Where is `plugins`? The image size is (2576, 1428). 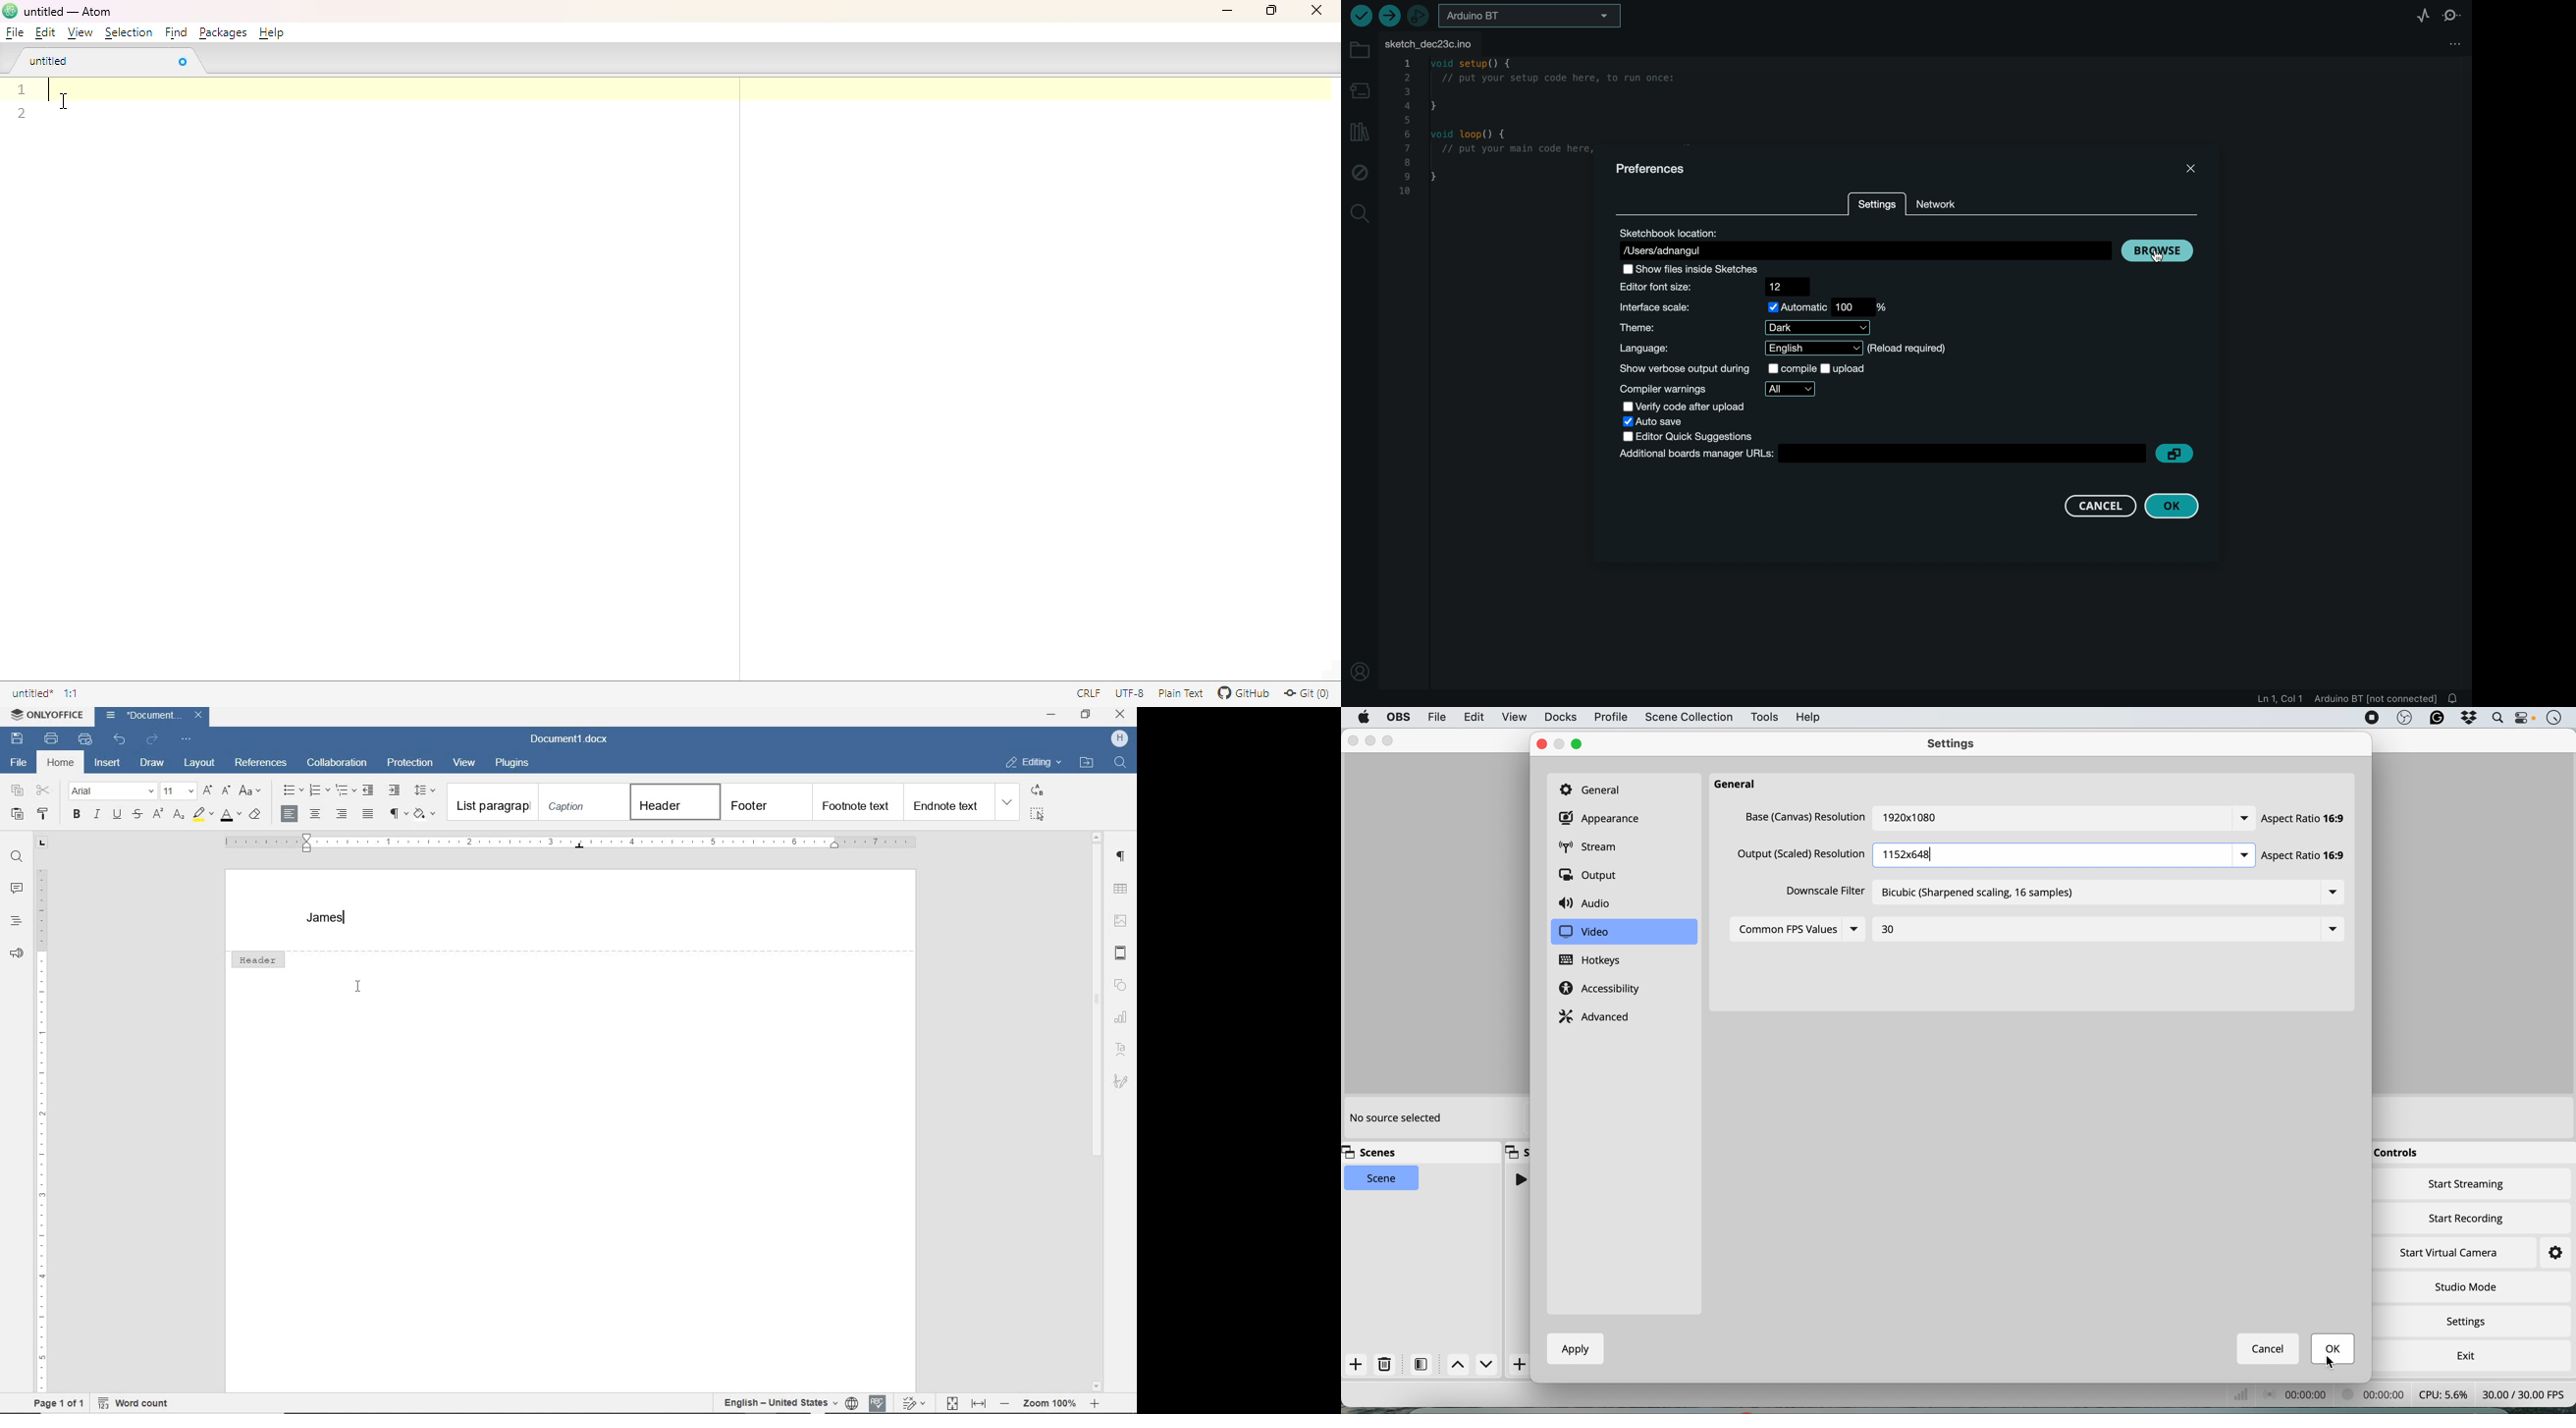 plugins is located at coordinates (515, 762).